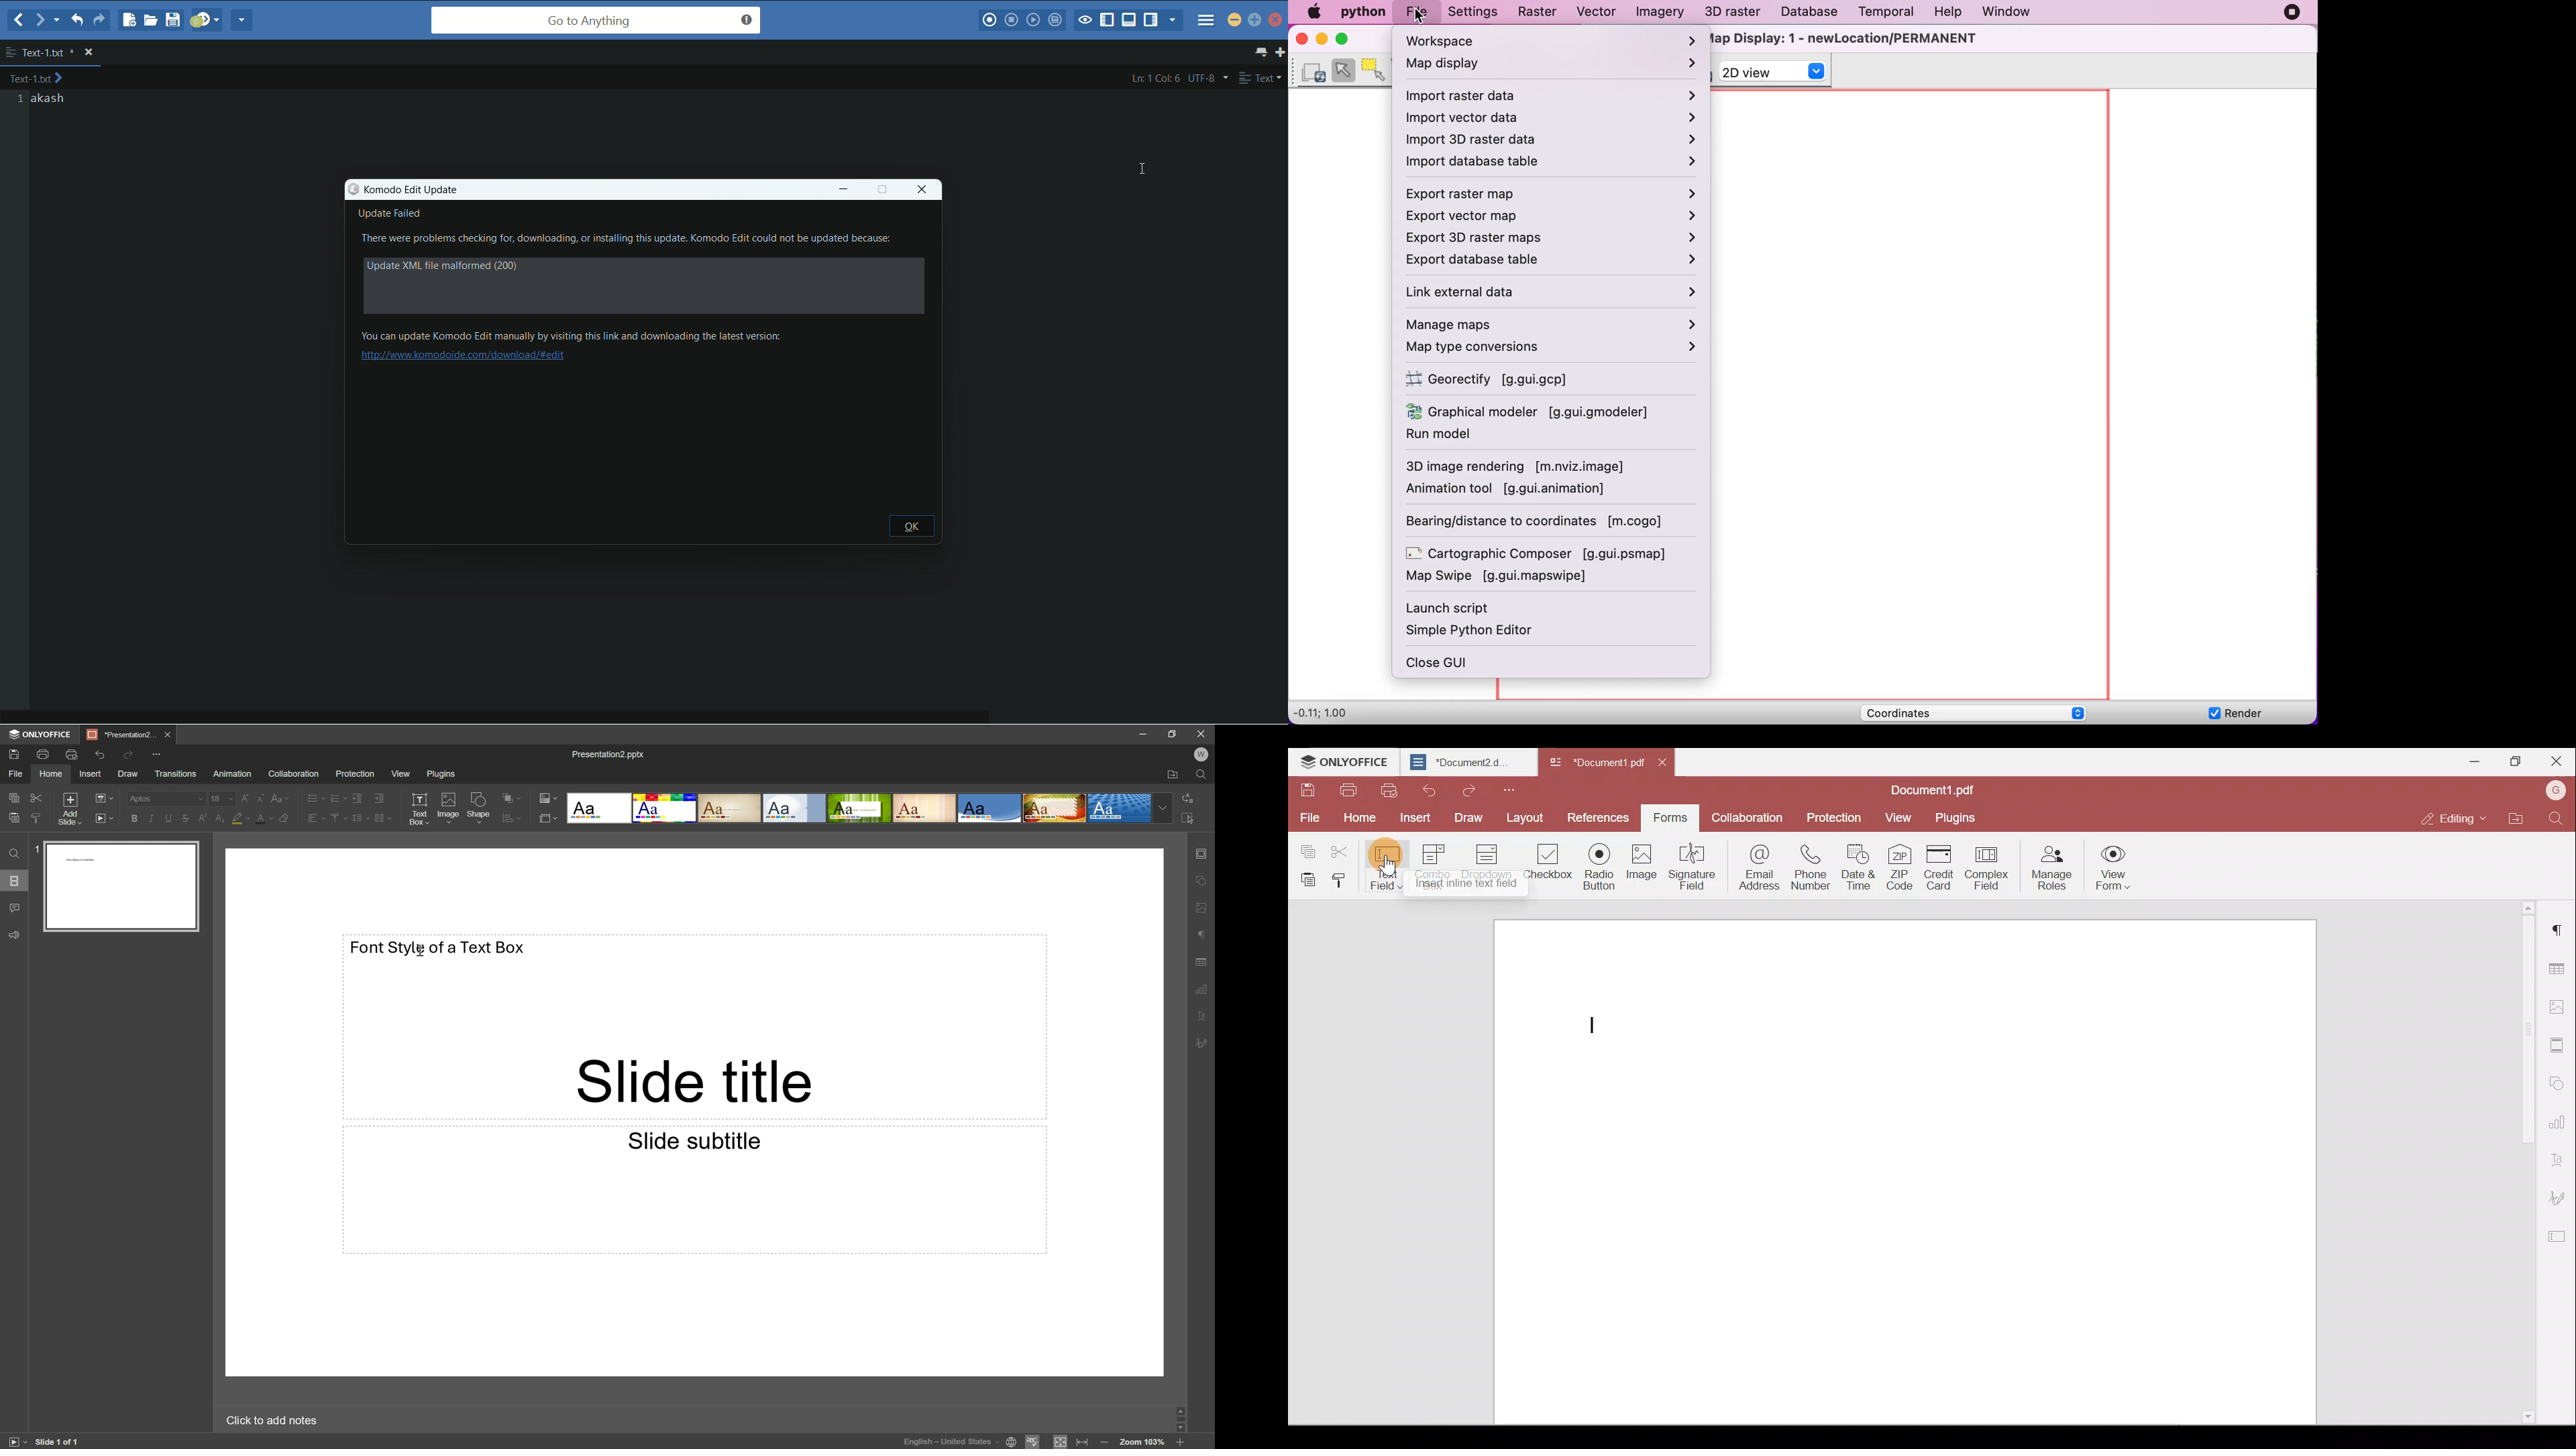 The height and width of the screenshot is (1456, 2576). I want to click on W, so click(1204, 754).